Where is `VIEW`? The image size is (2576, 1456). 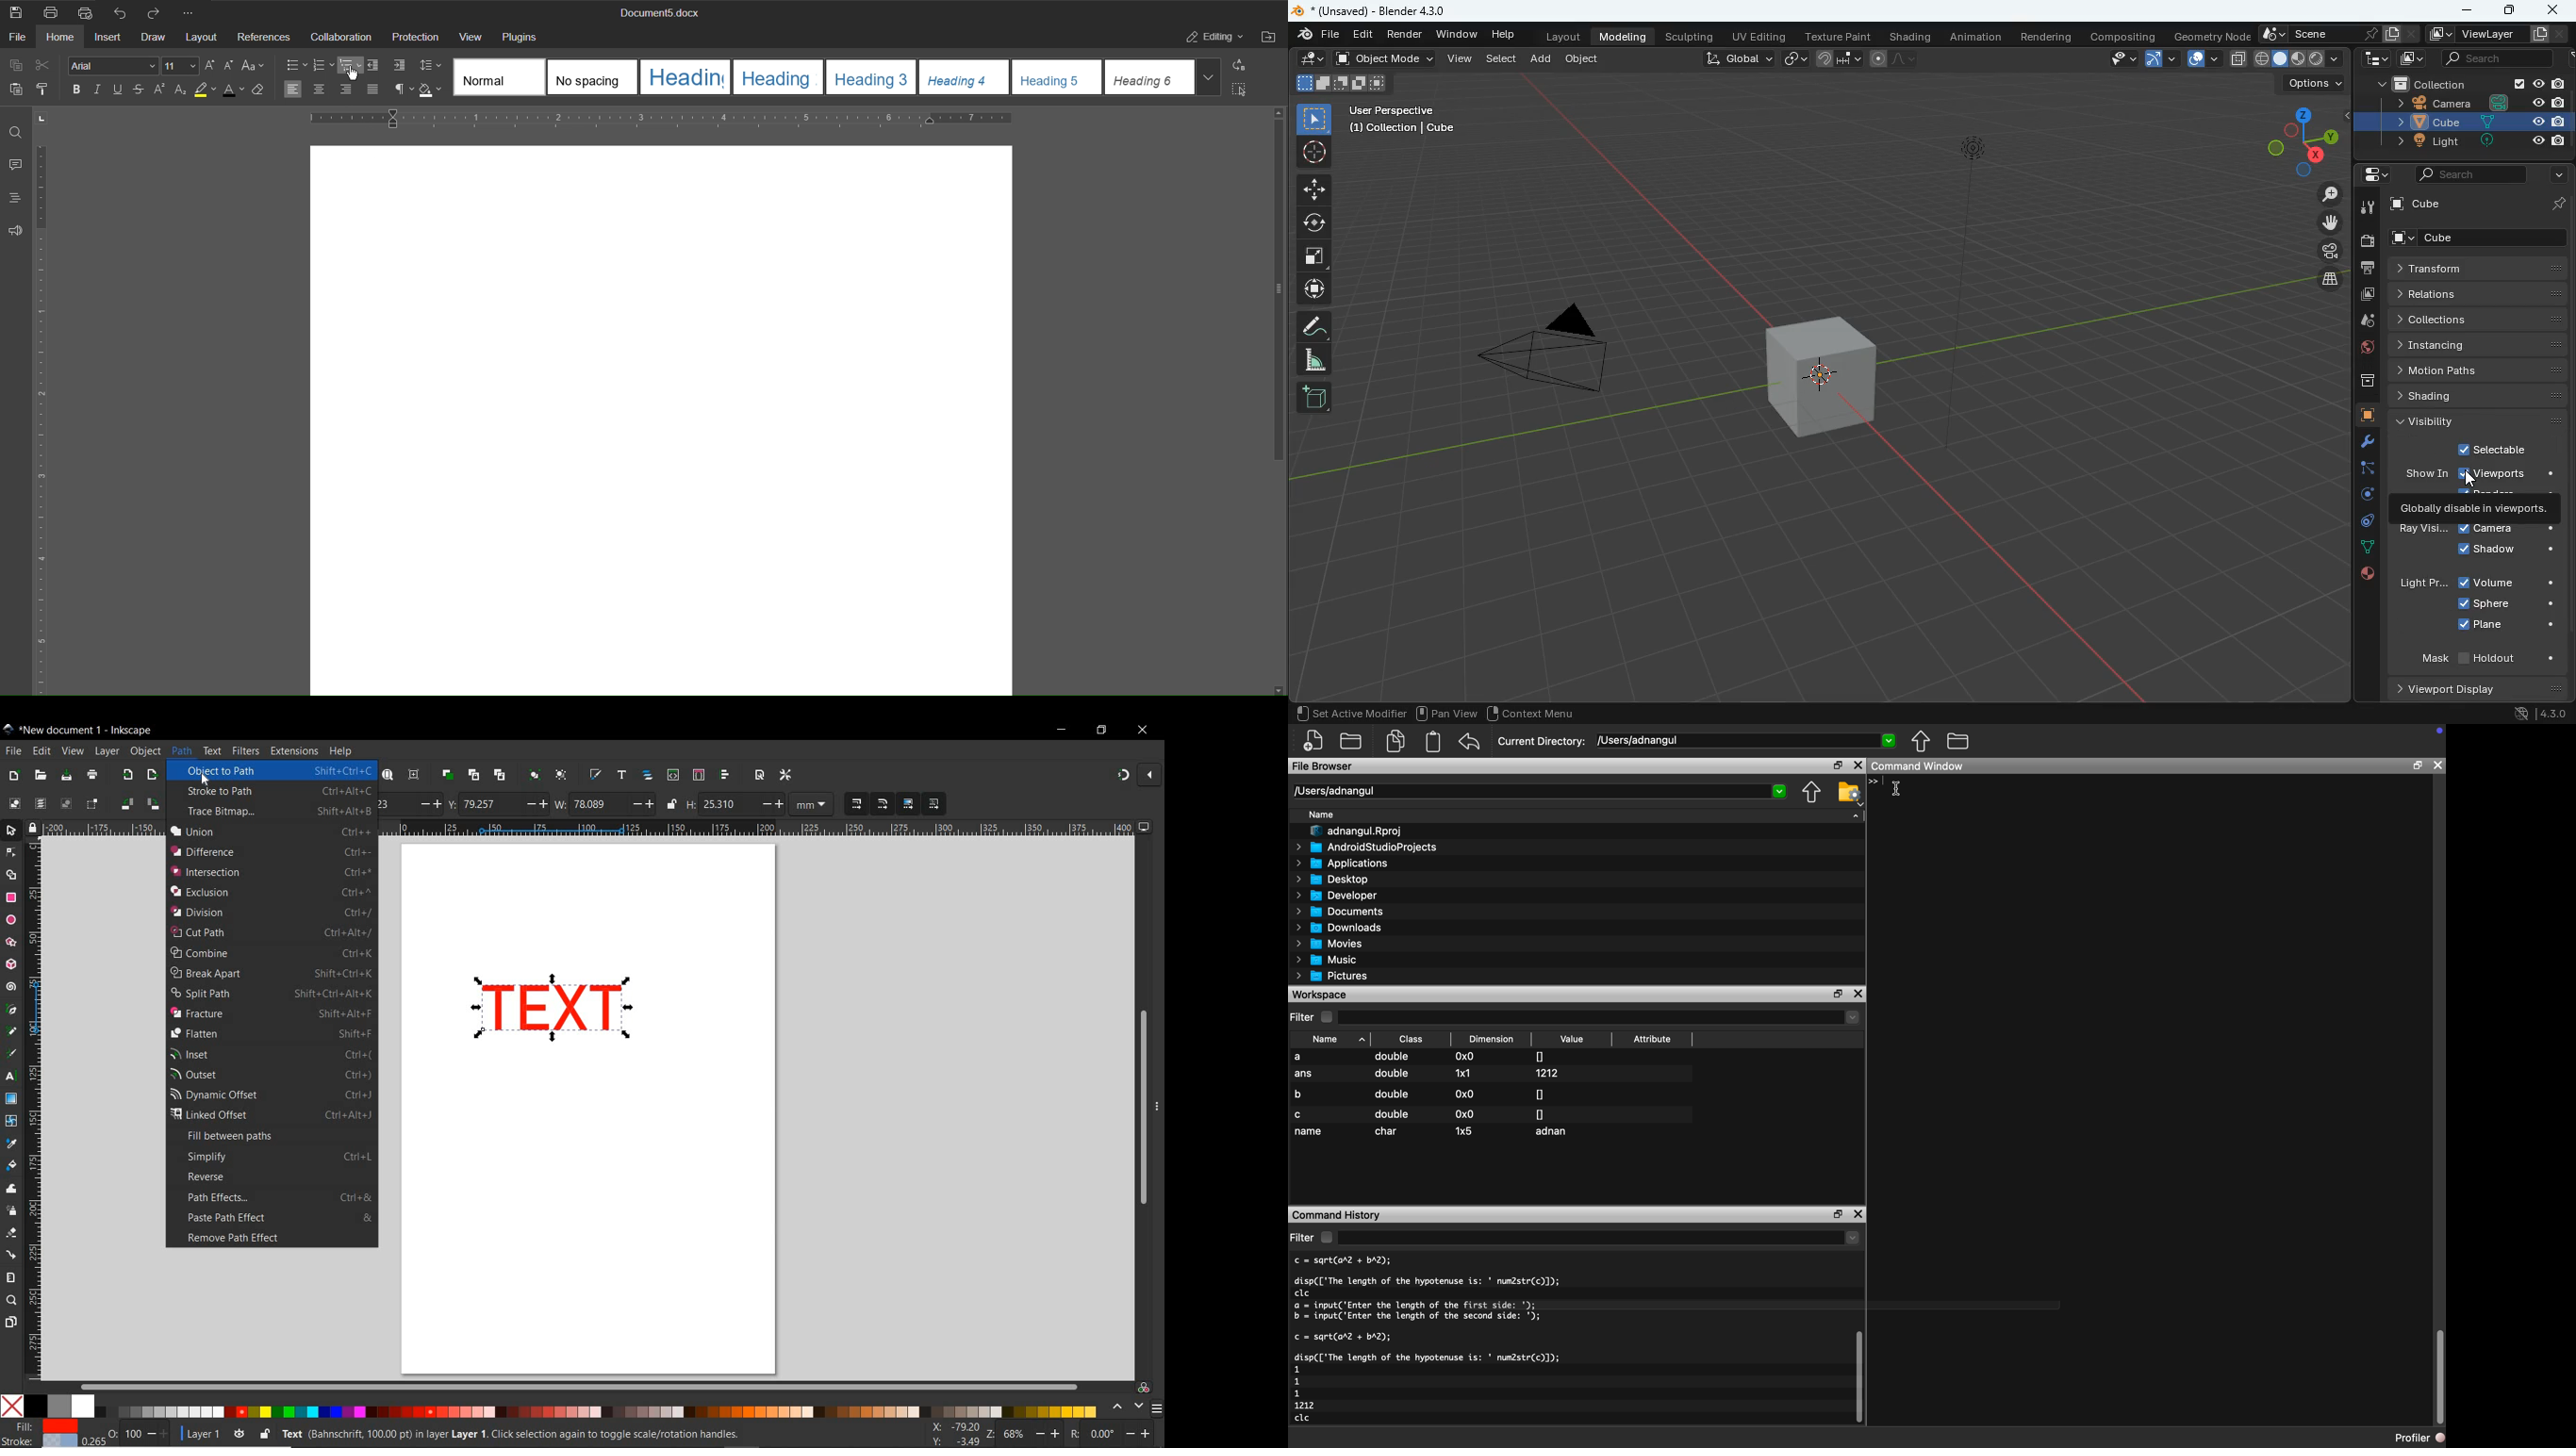
VIEW is located at coordinates (72, 752).